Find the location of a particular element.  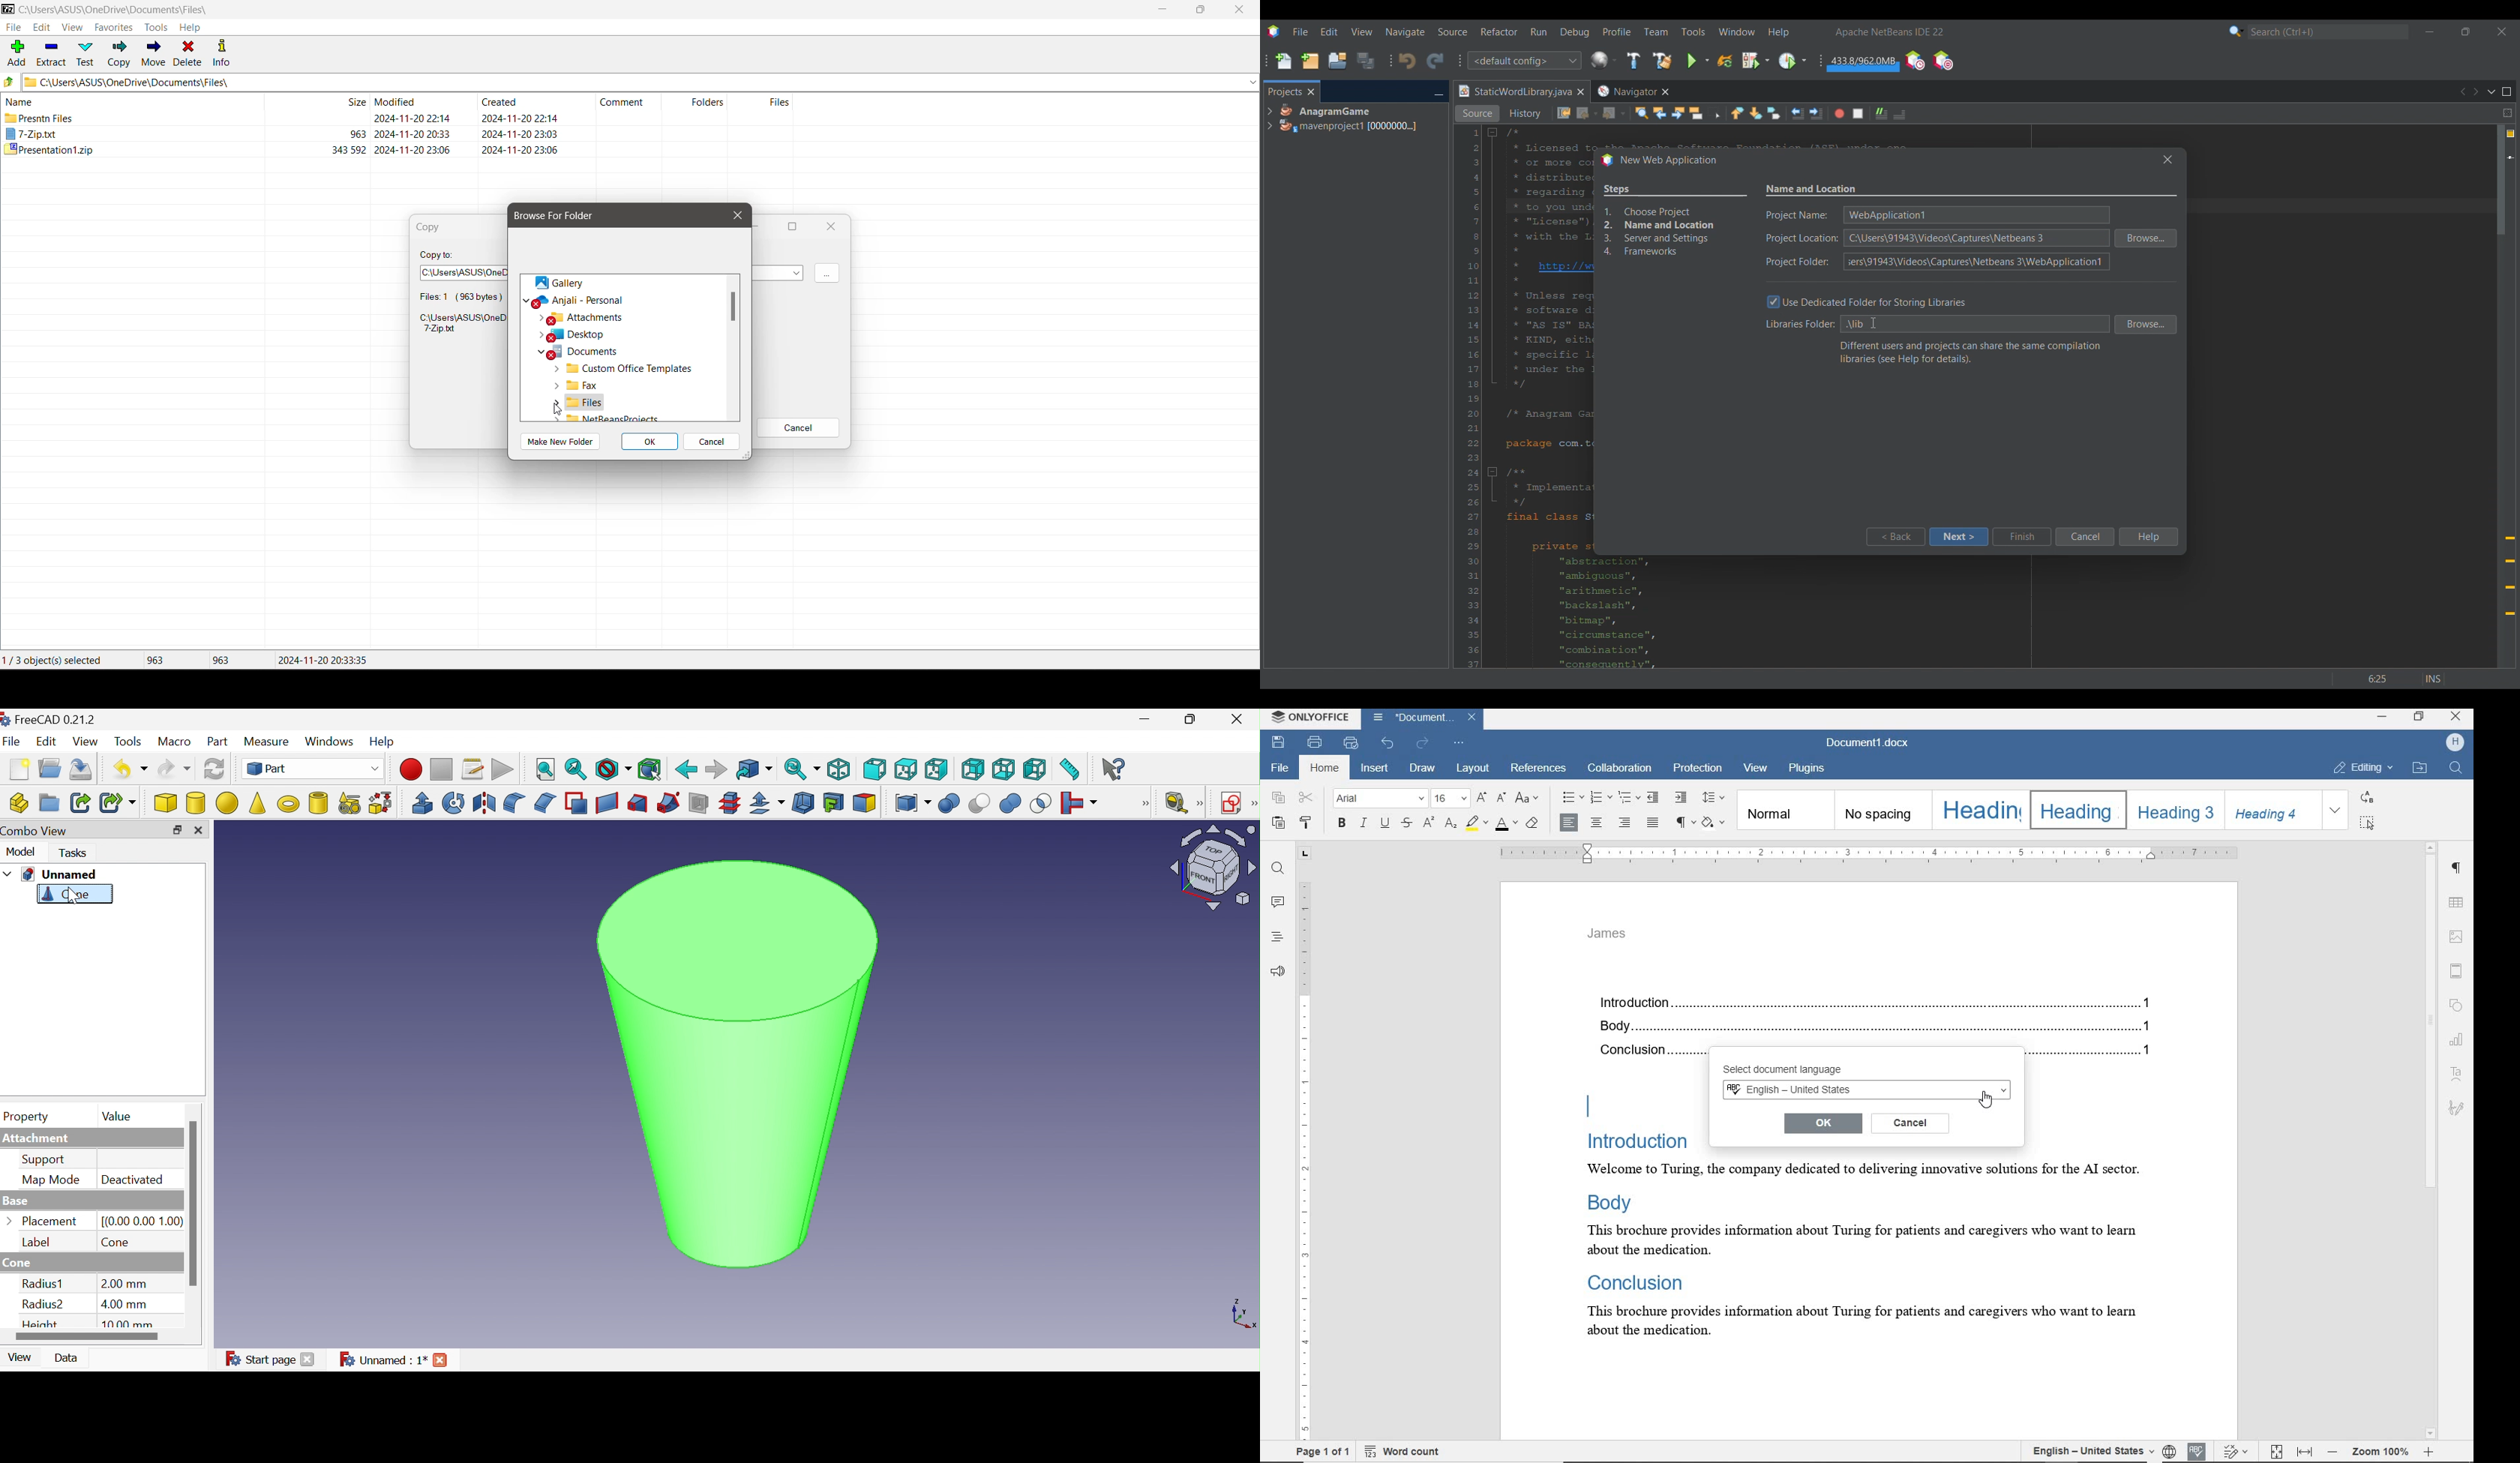

Add is located at coordinates (15, 54).